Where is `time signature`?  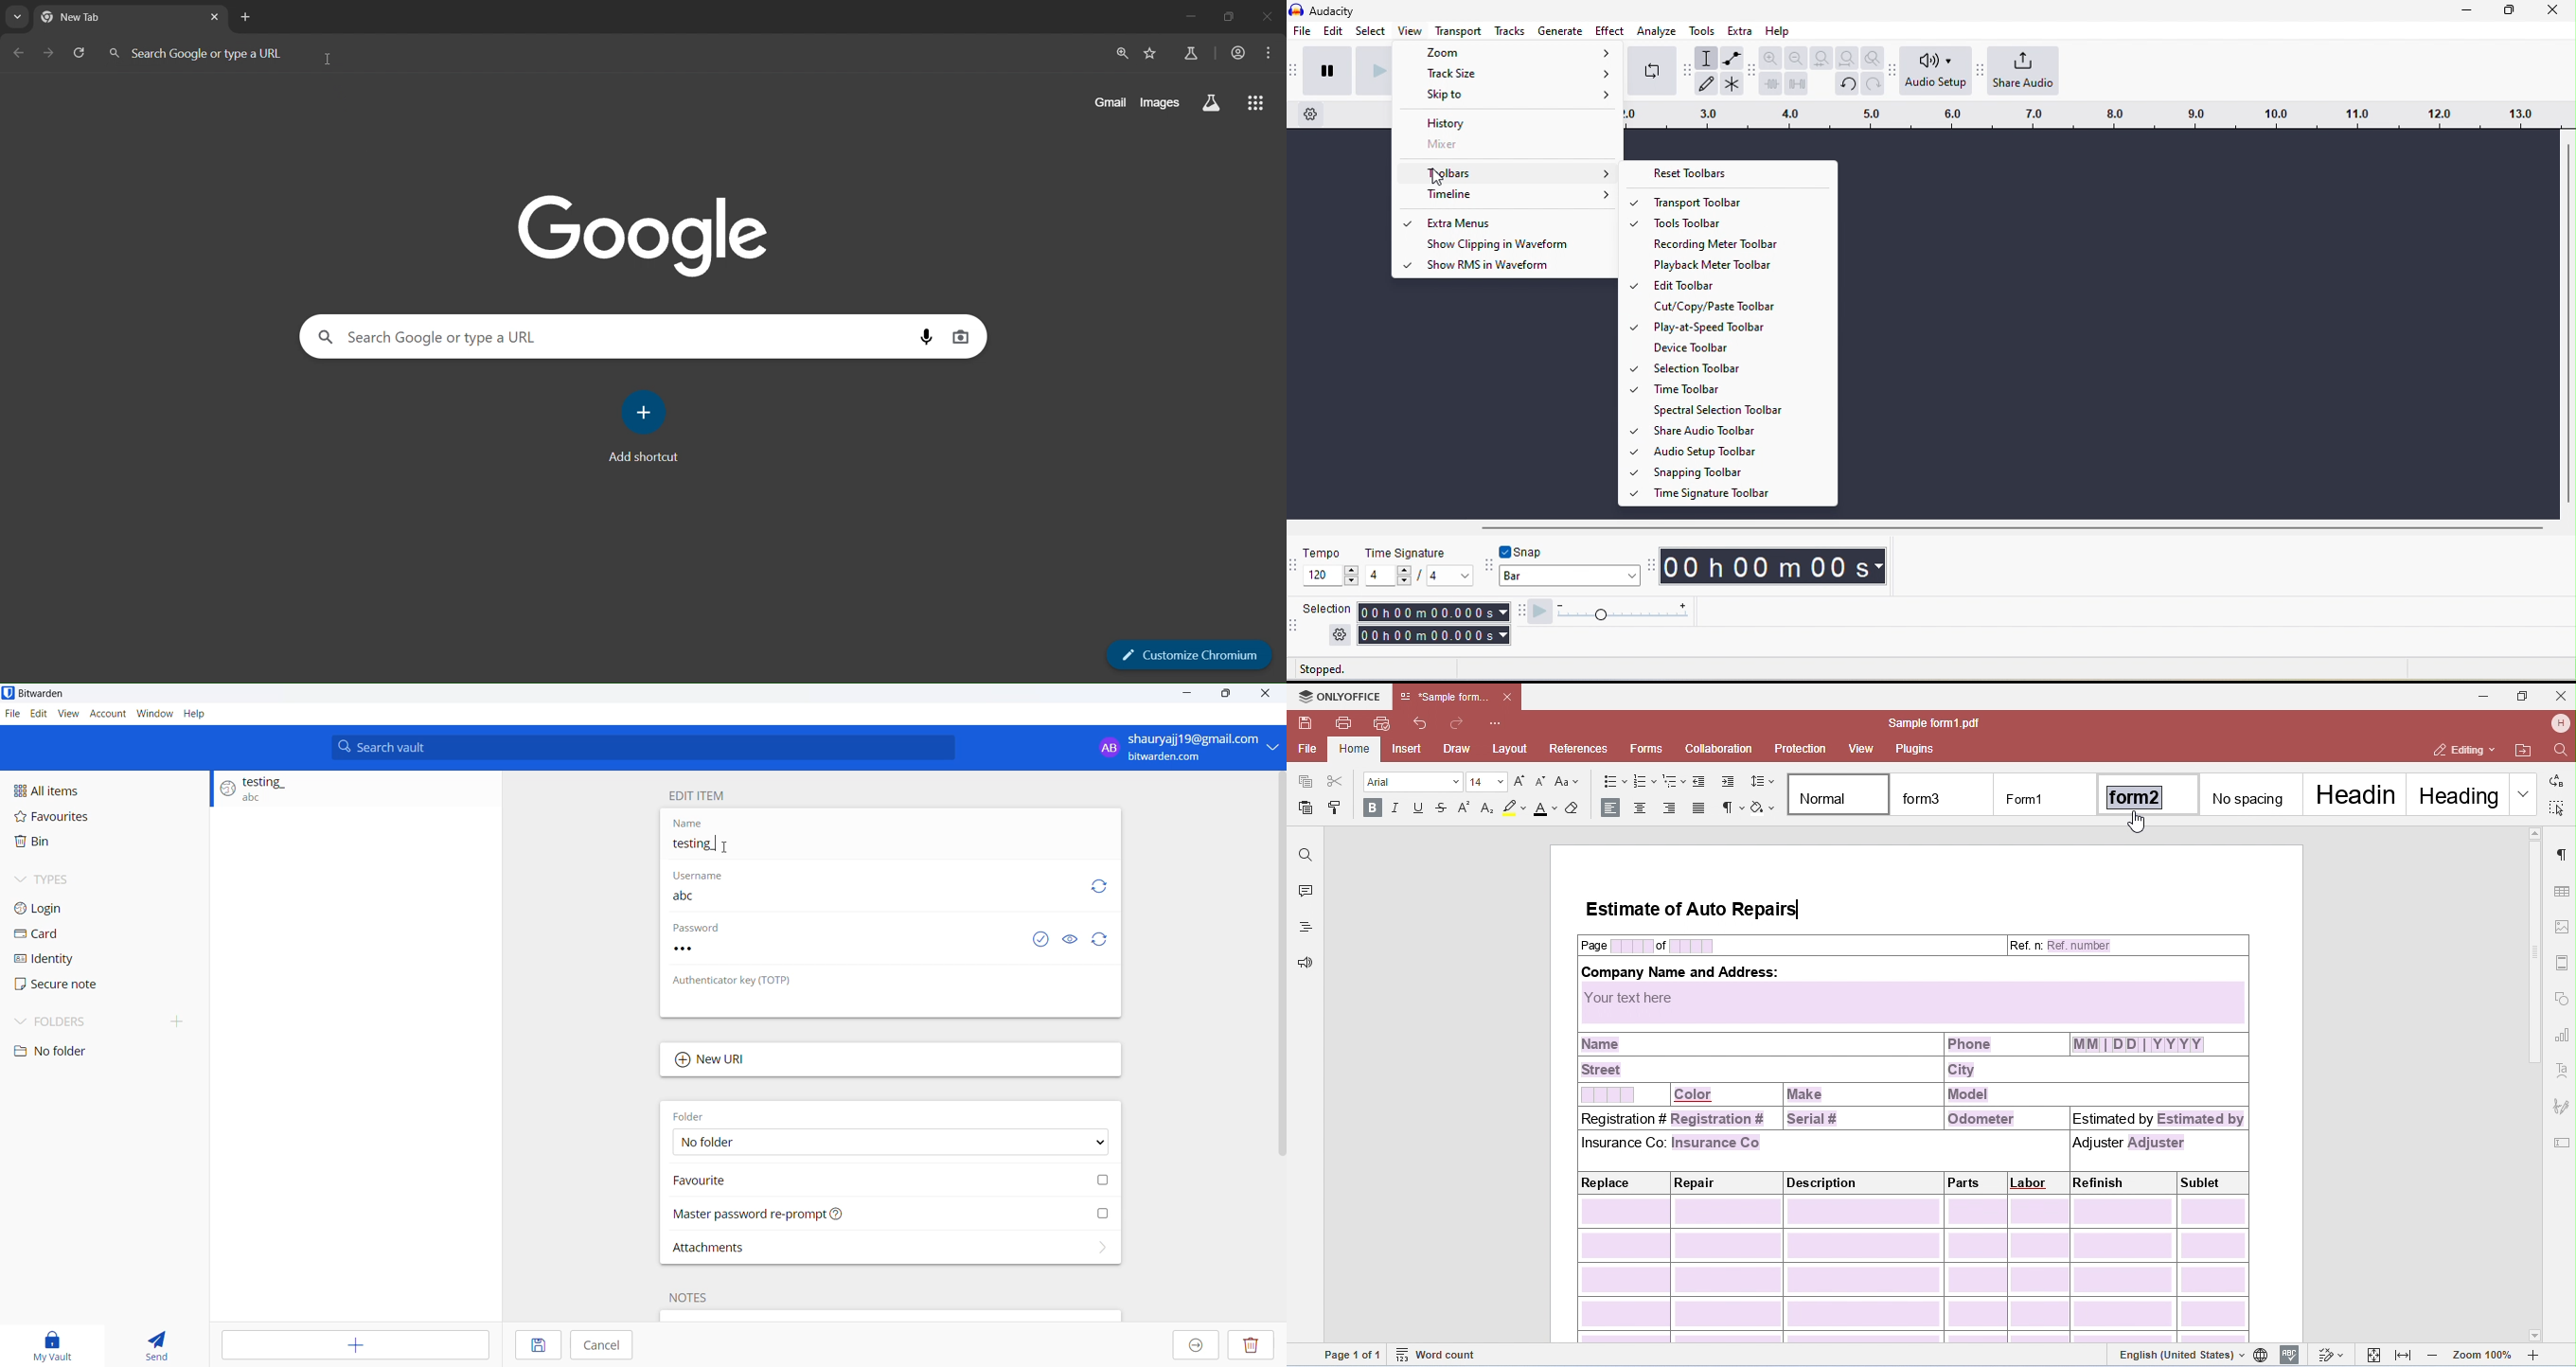 time signature is located at coordinates (1407, 554).